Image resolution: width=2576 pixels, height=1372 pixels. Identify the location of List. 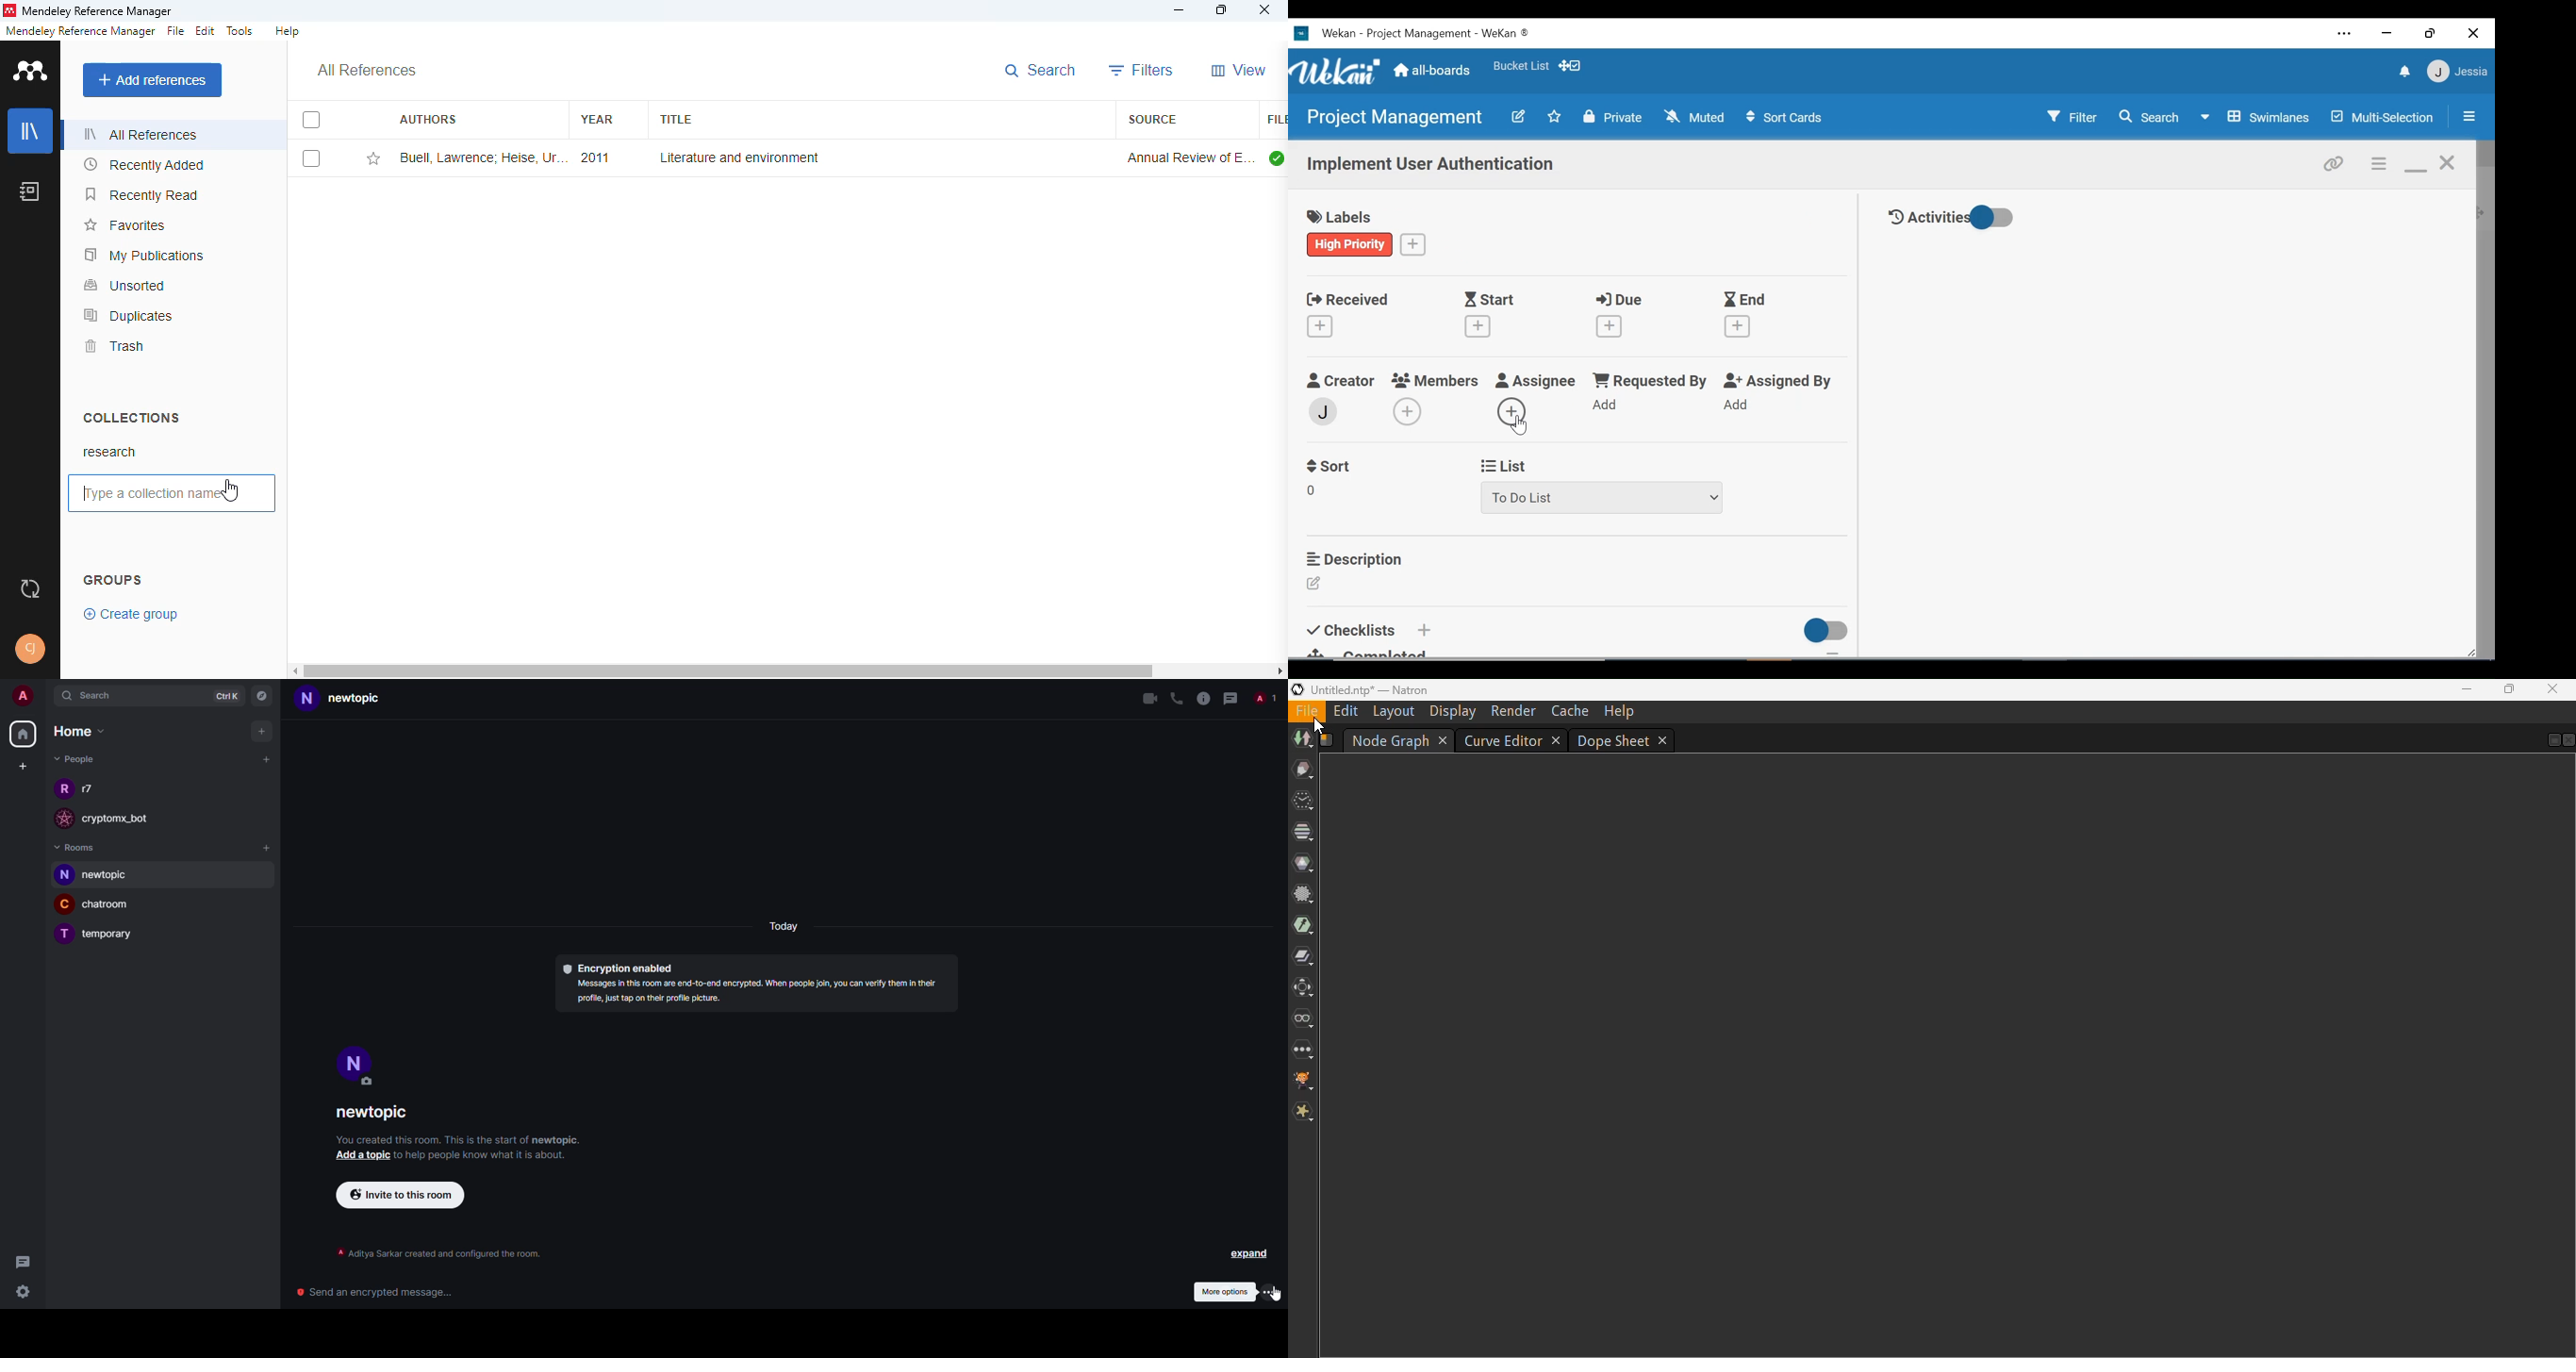
(1504, 464).